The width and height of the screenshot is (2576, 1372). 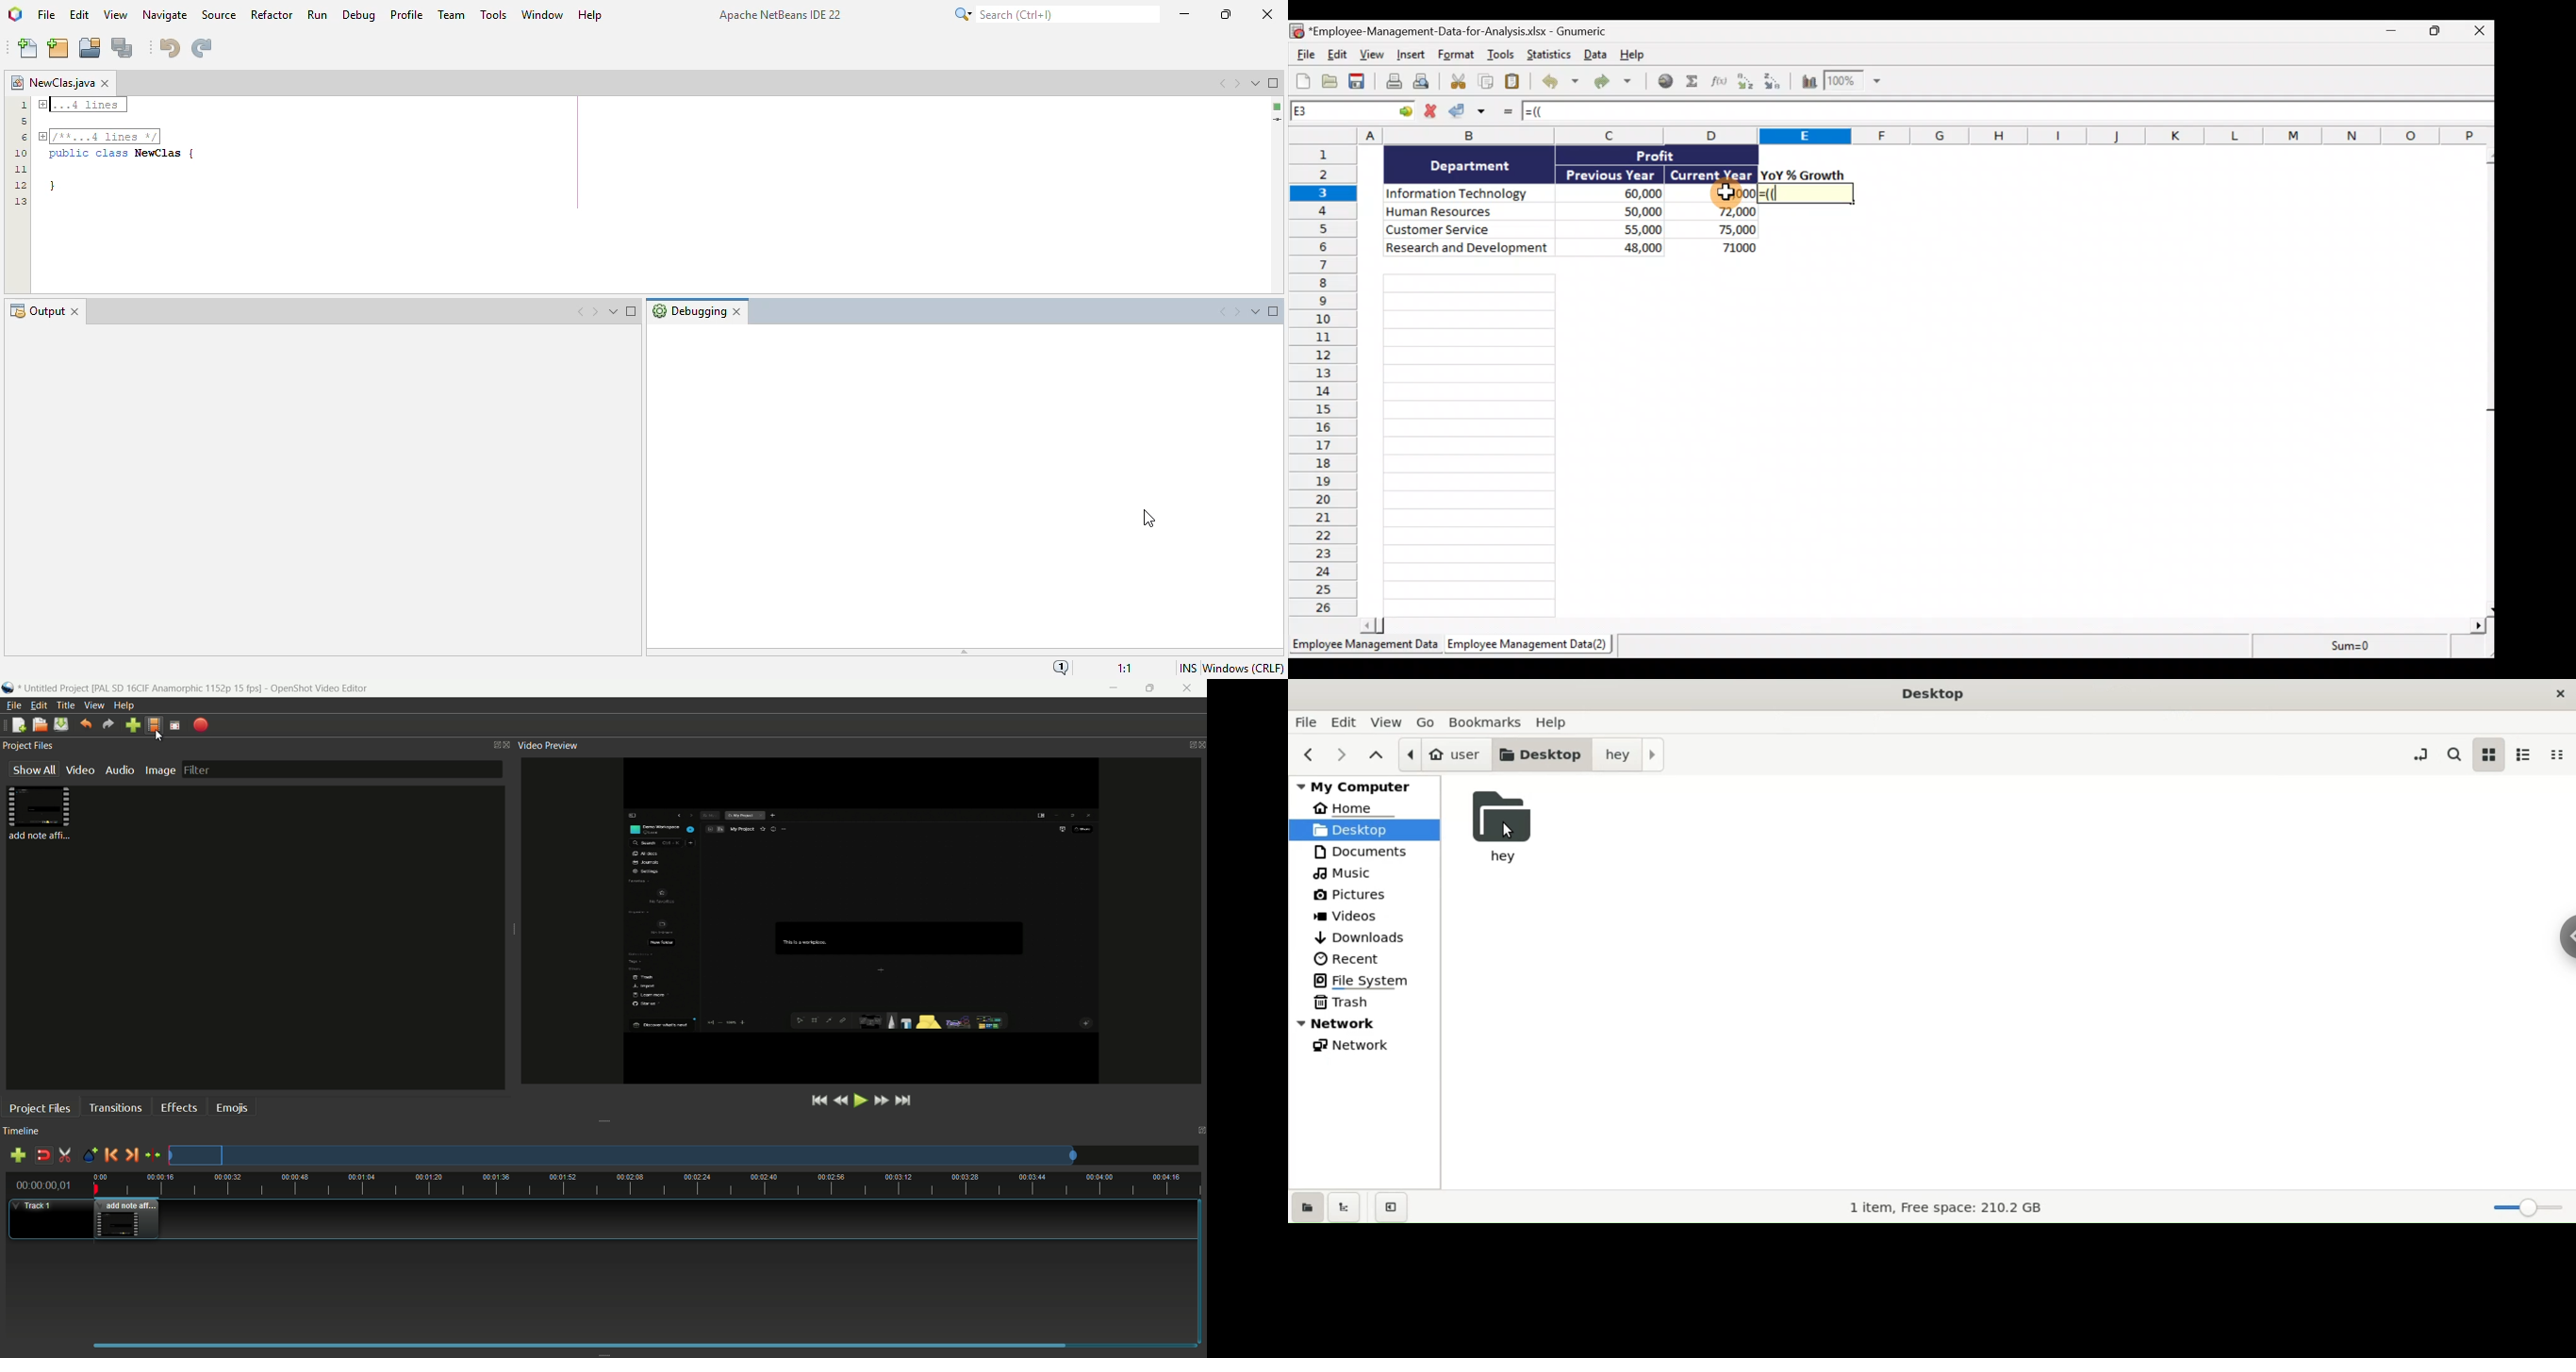 What do you see at coordinates (1923, 627) in the screenshot?
I see `Scroll bar` at bounding box center [1923, 627].